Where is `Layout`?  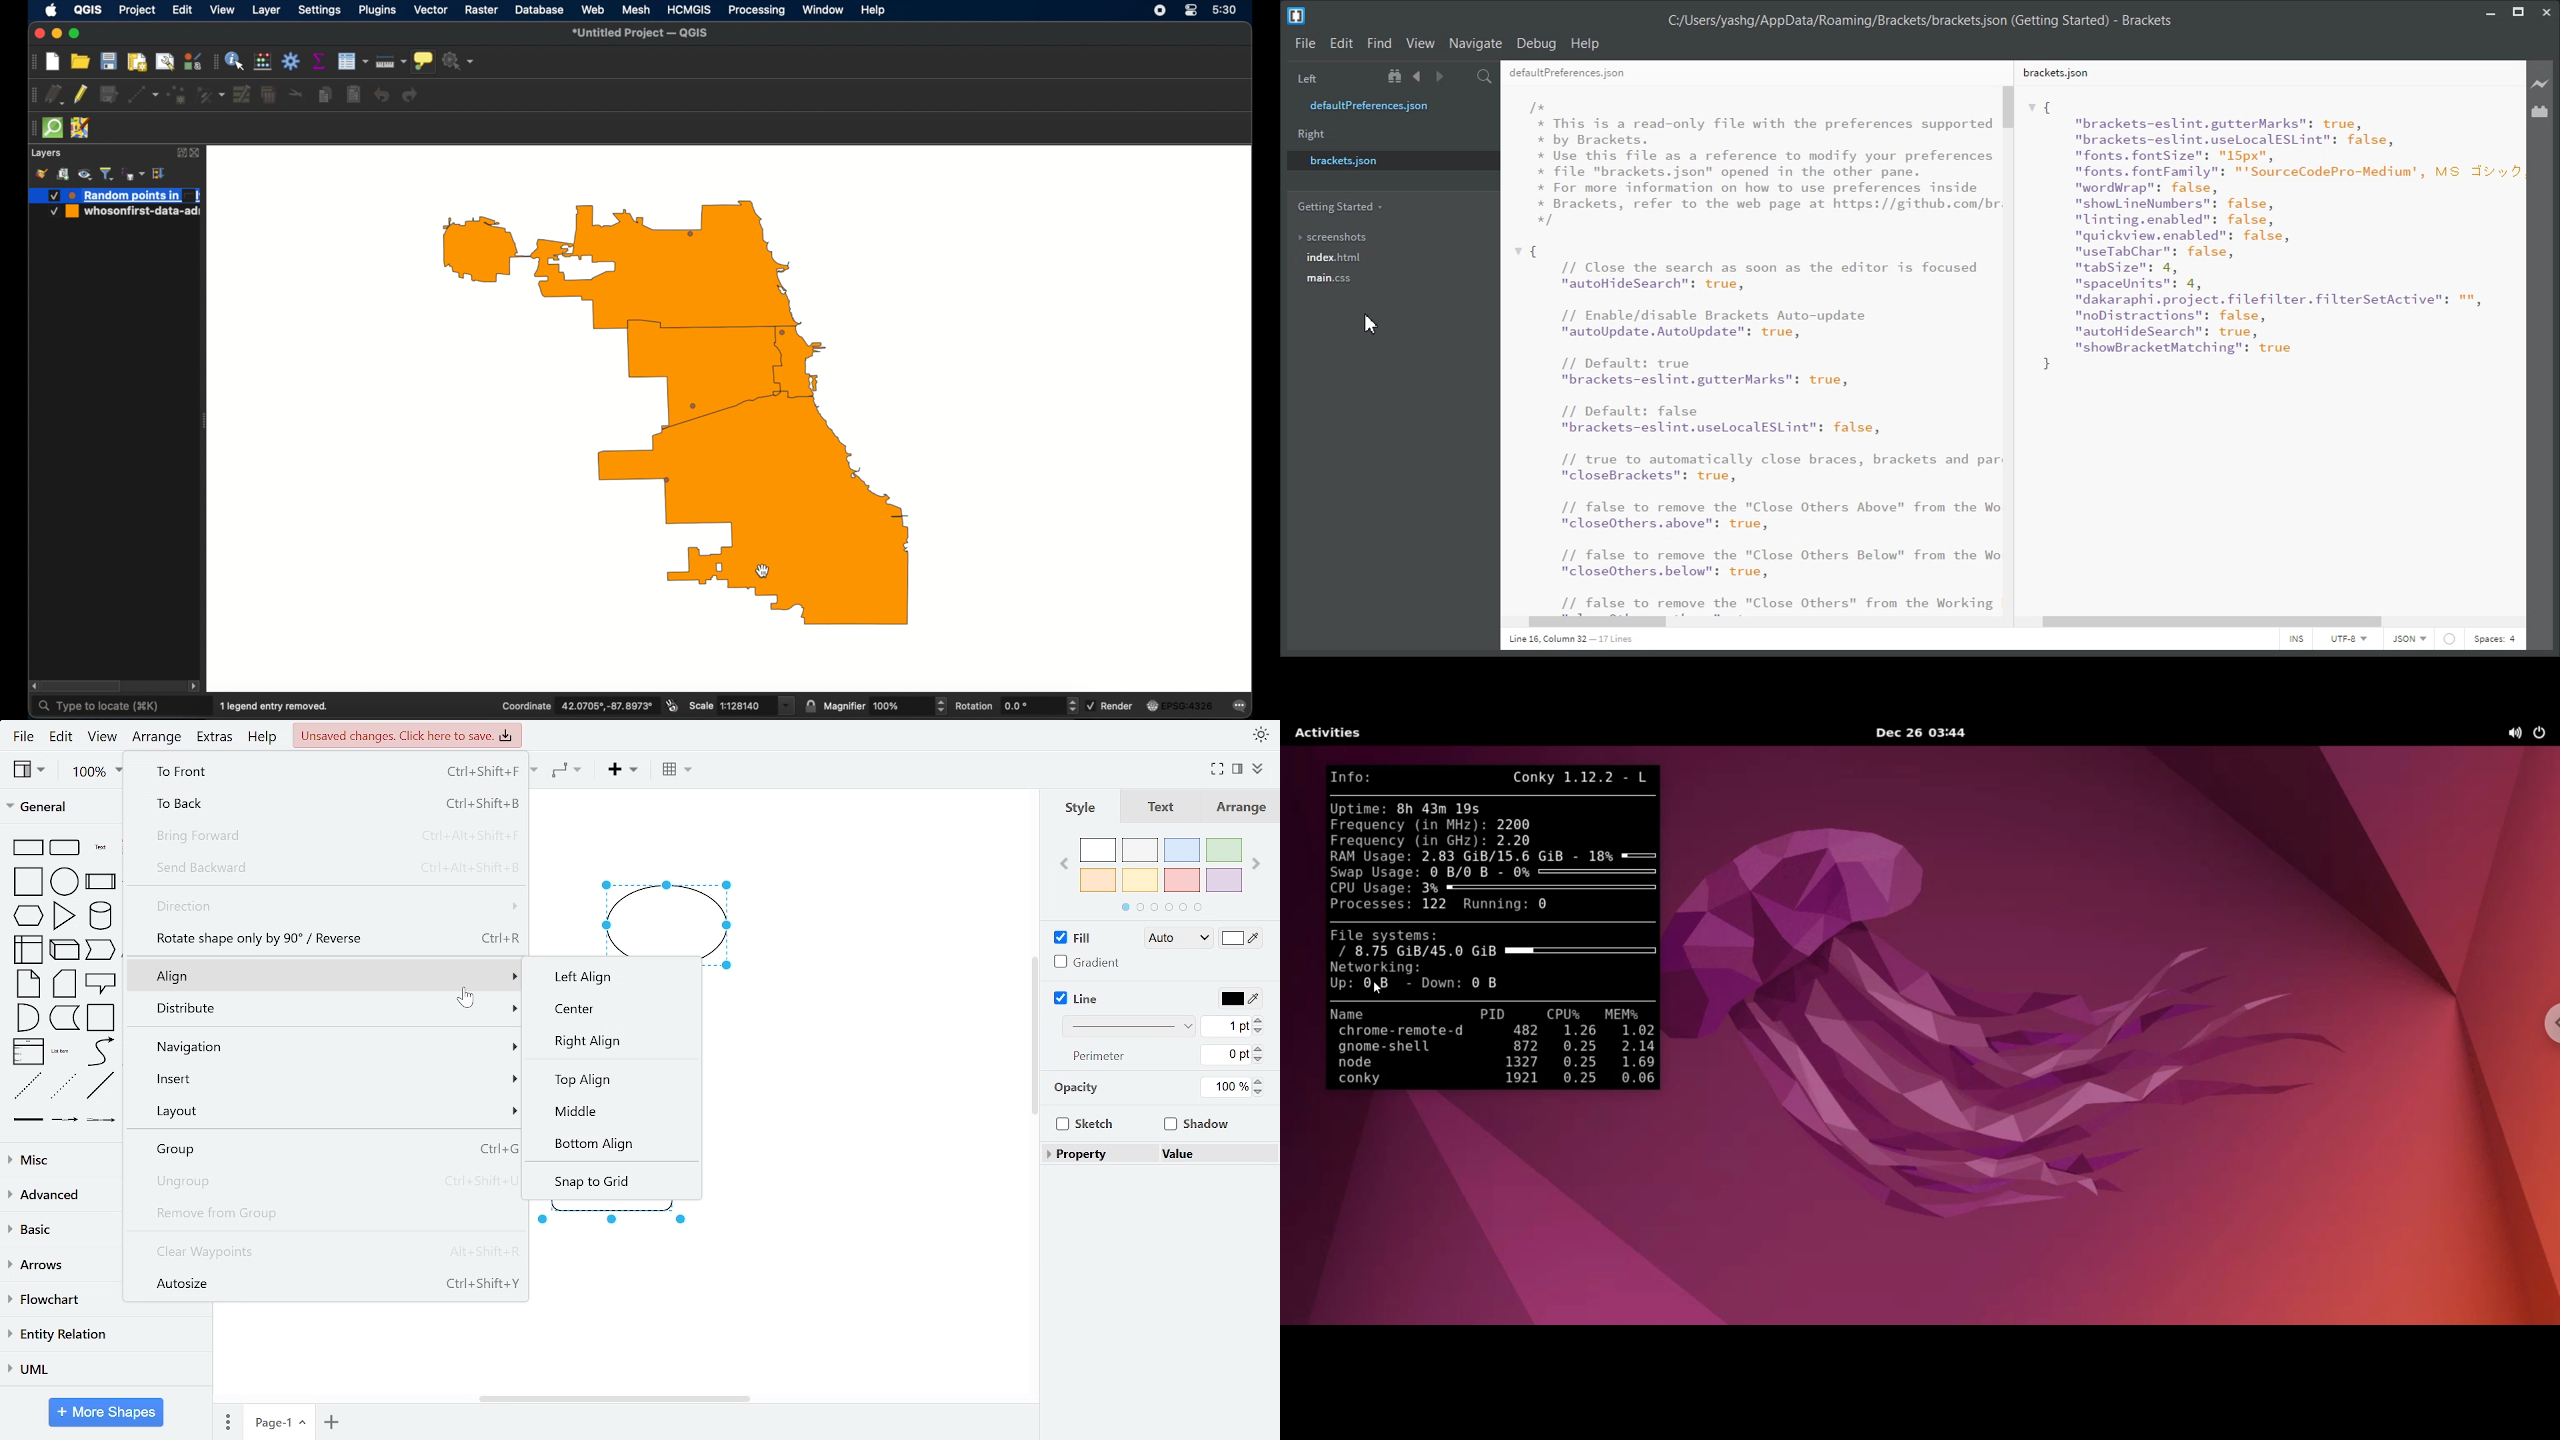 Layout is located at coordinates (326, 1111).